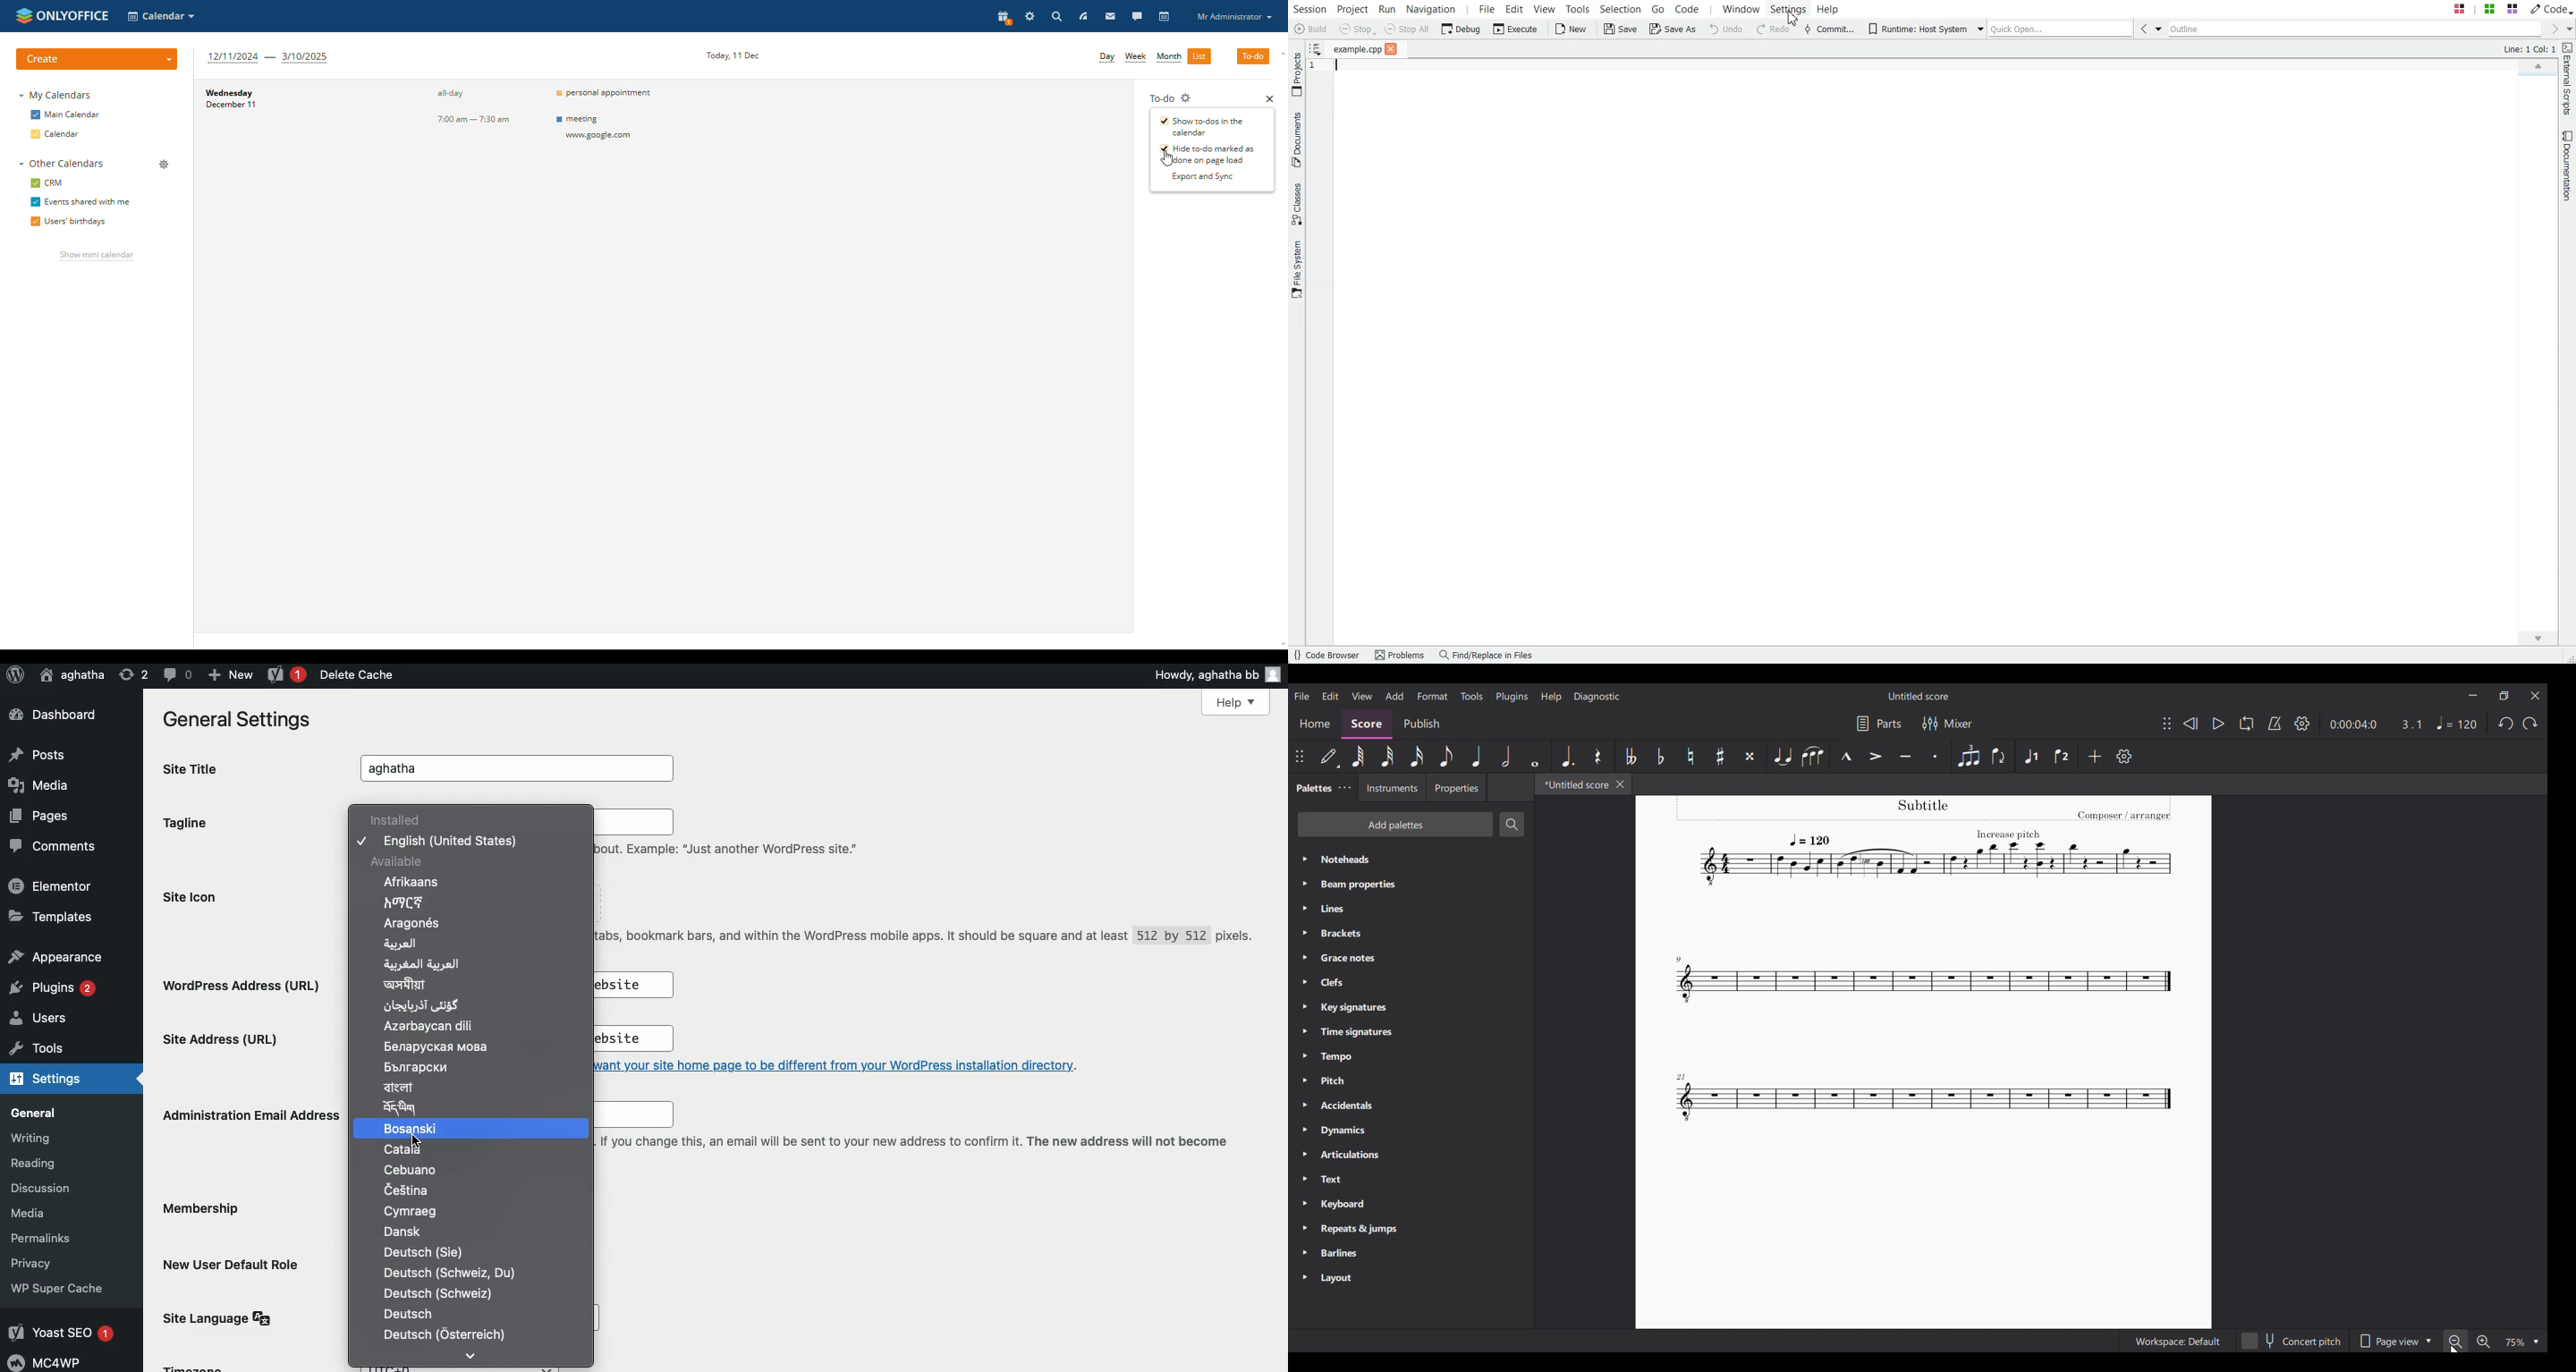  What do you see at coordinates (40, 786) in the screenshot?
I see `Media` at bounding box center [40, 786].